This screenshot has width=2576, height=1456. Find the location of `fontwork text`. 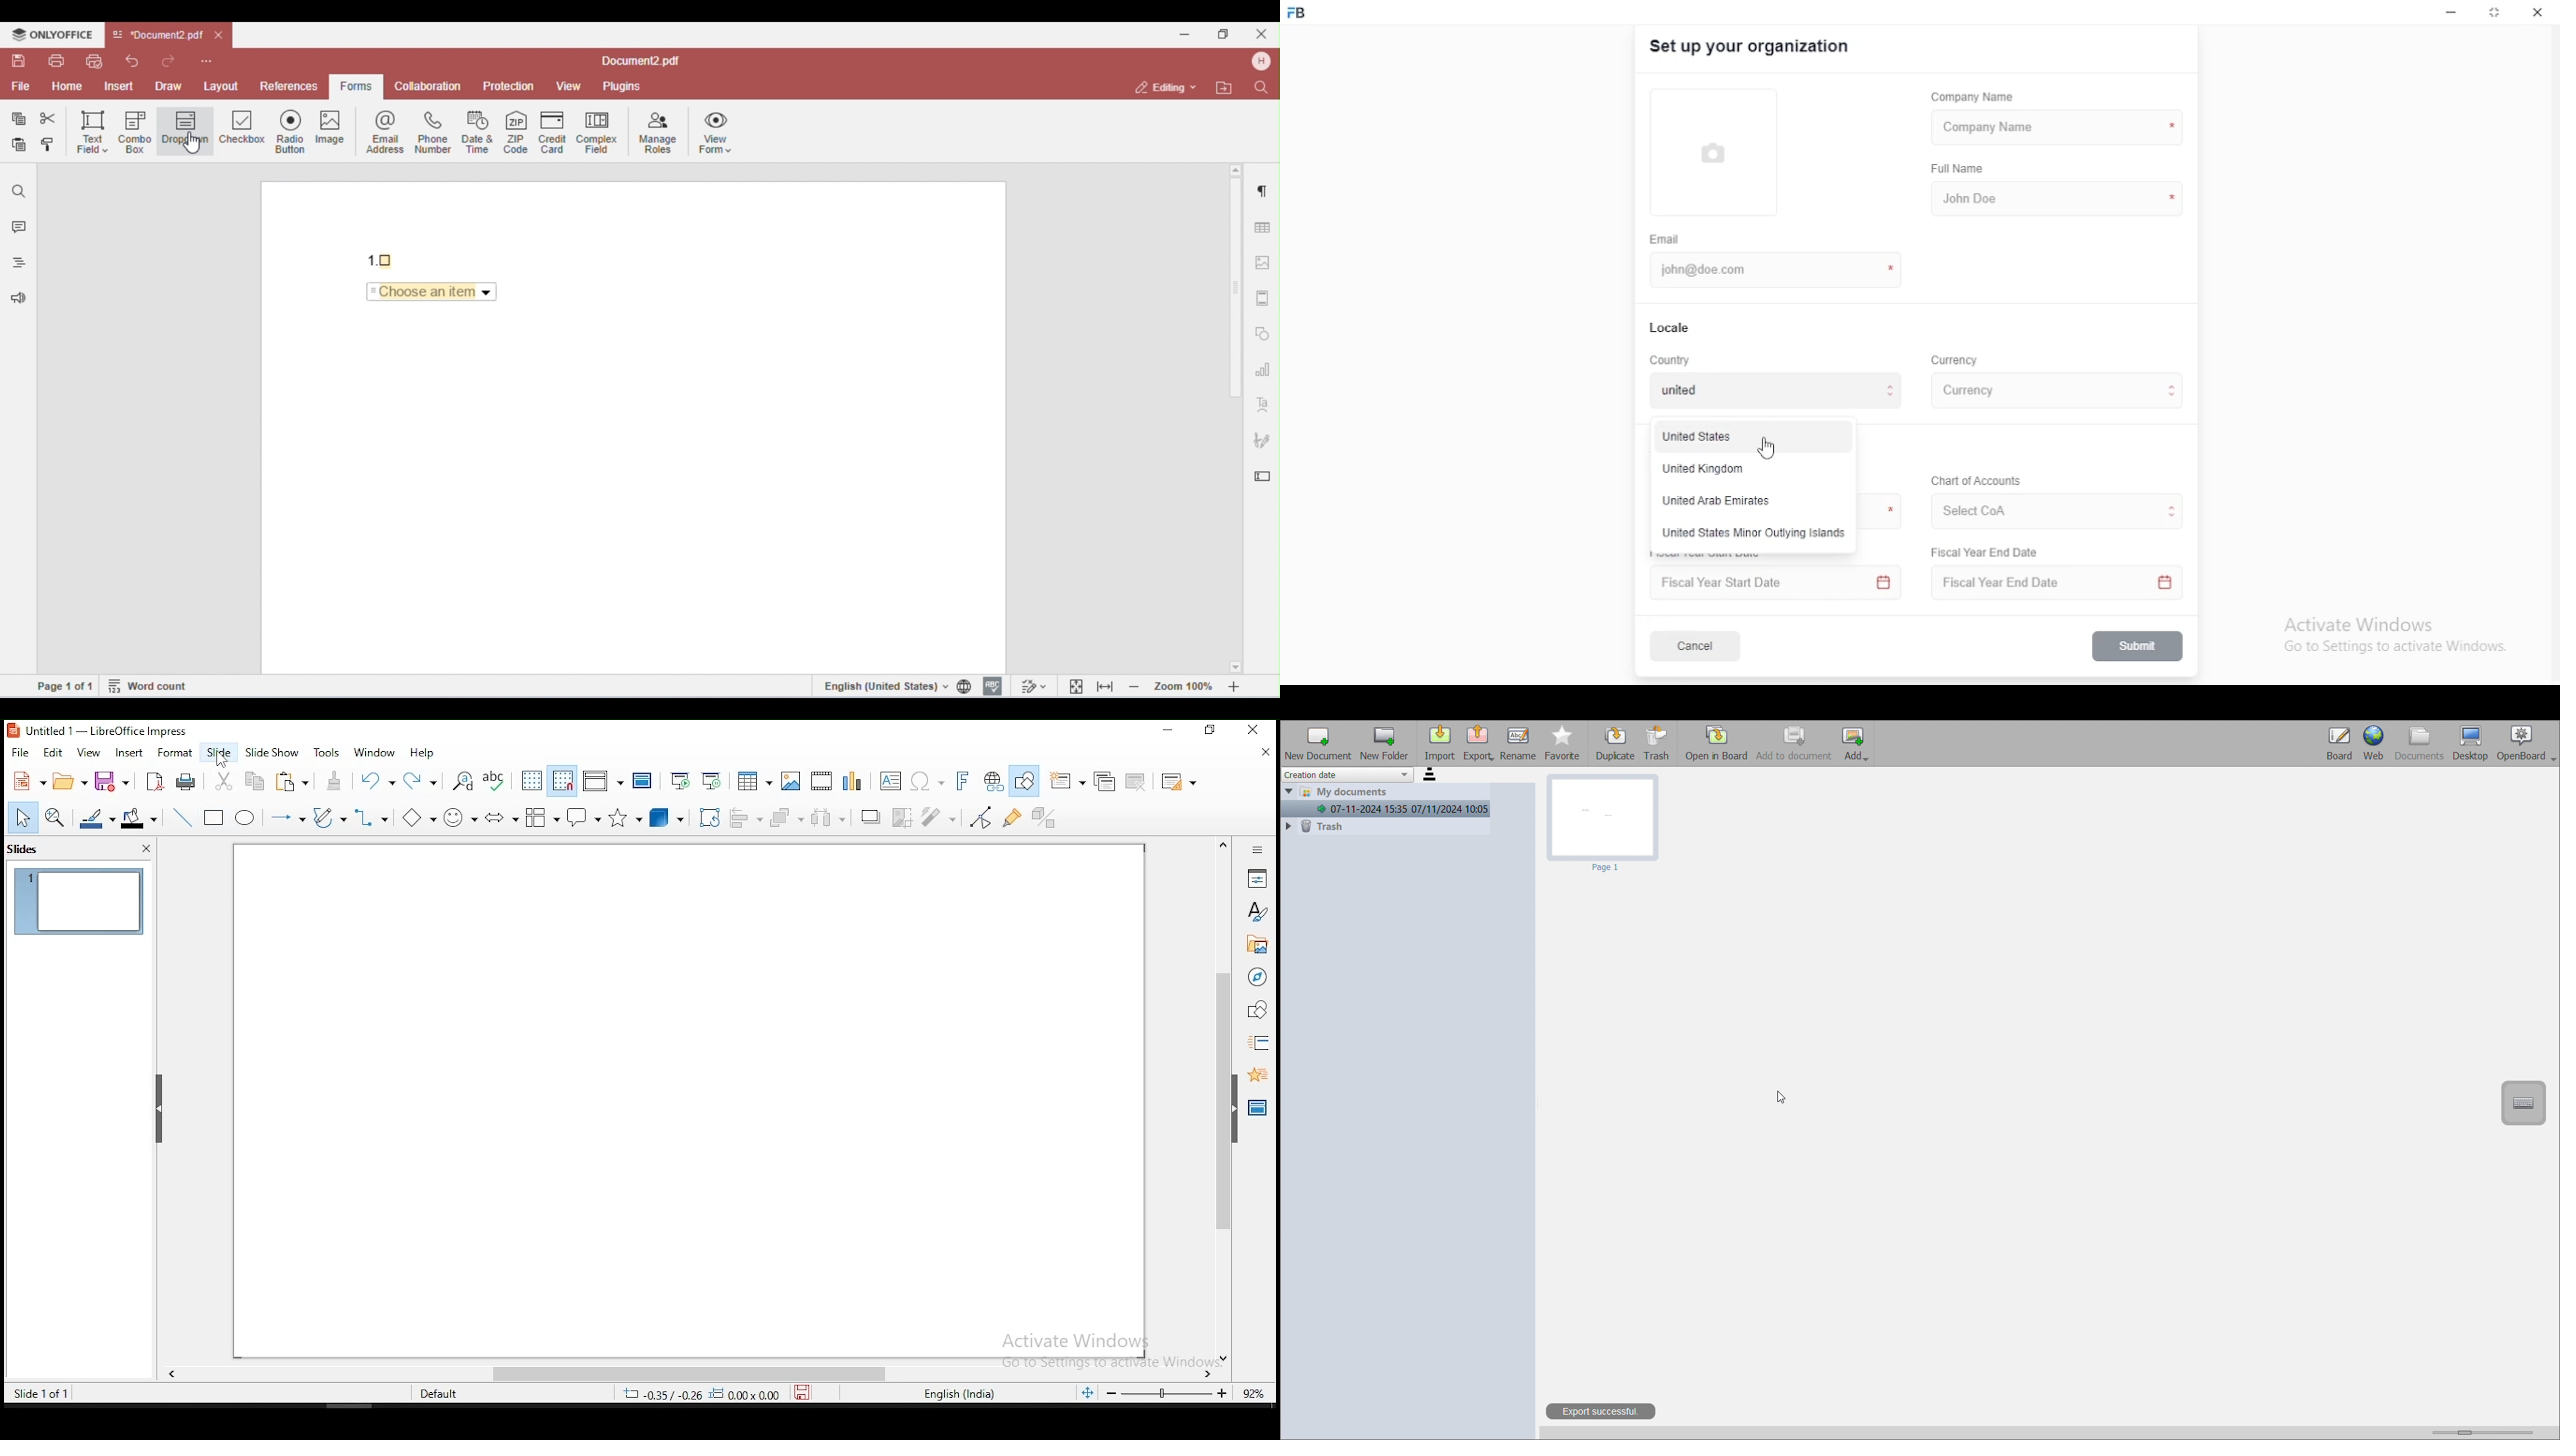

fontwork text is located at coordinates (961, 780).